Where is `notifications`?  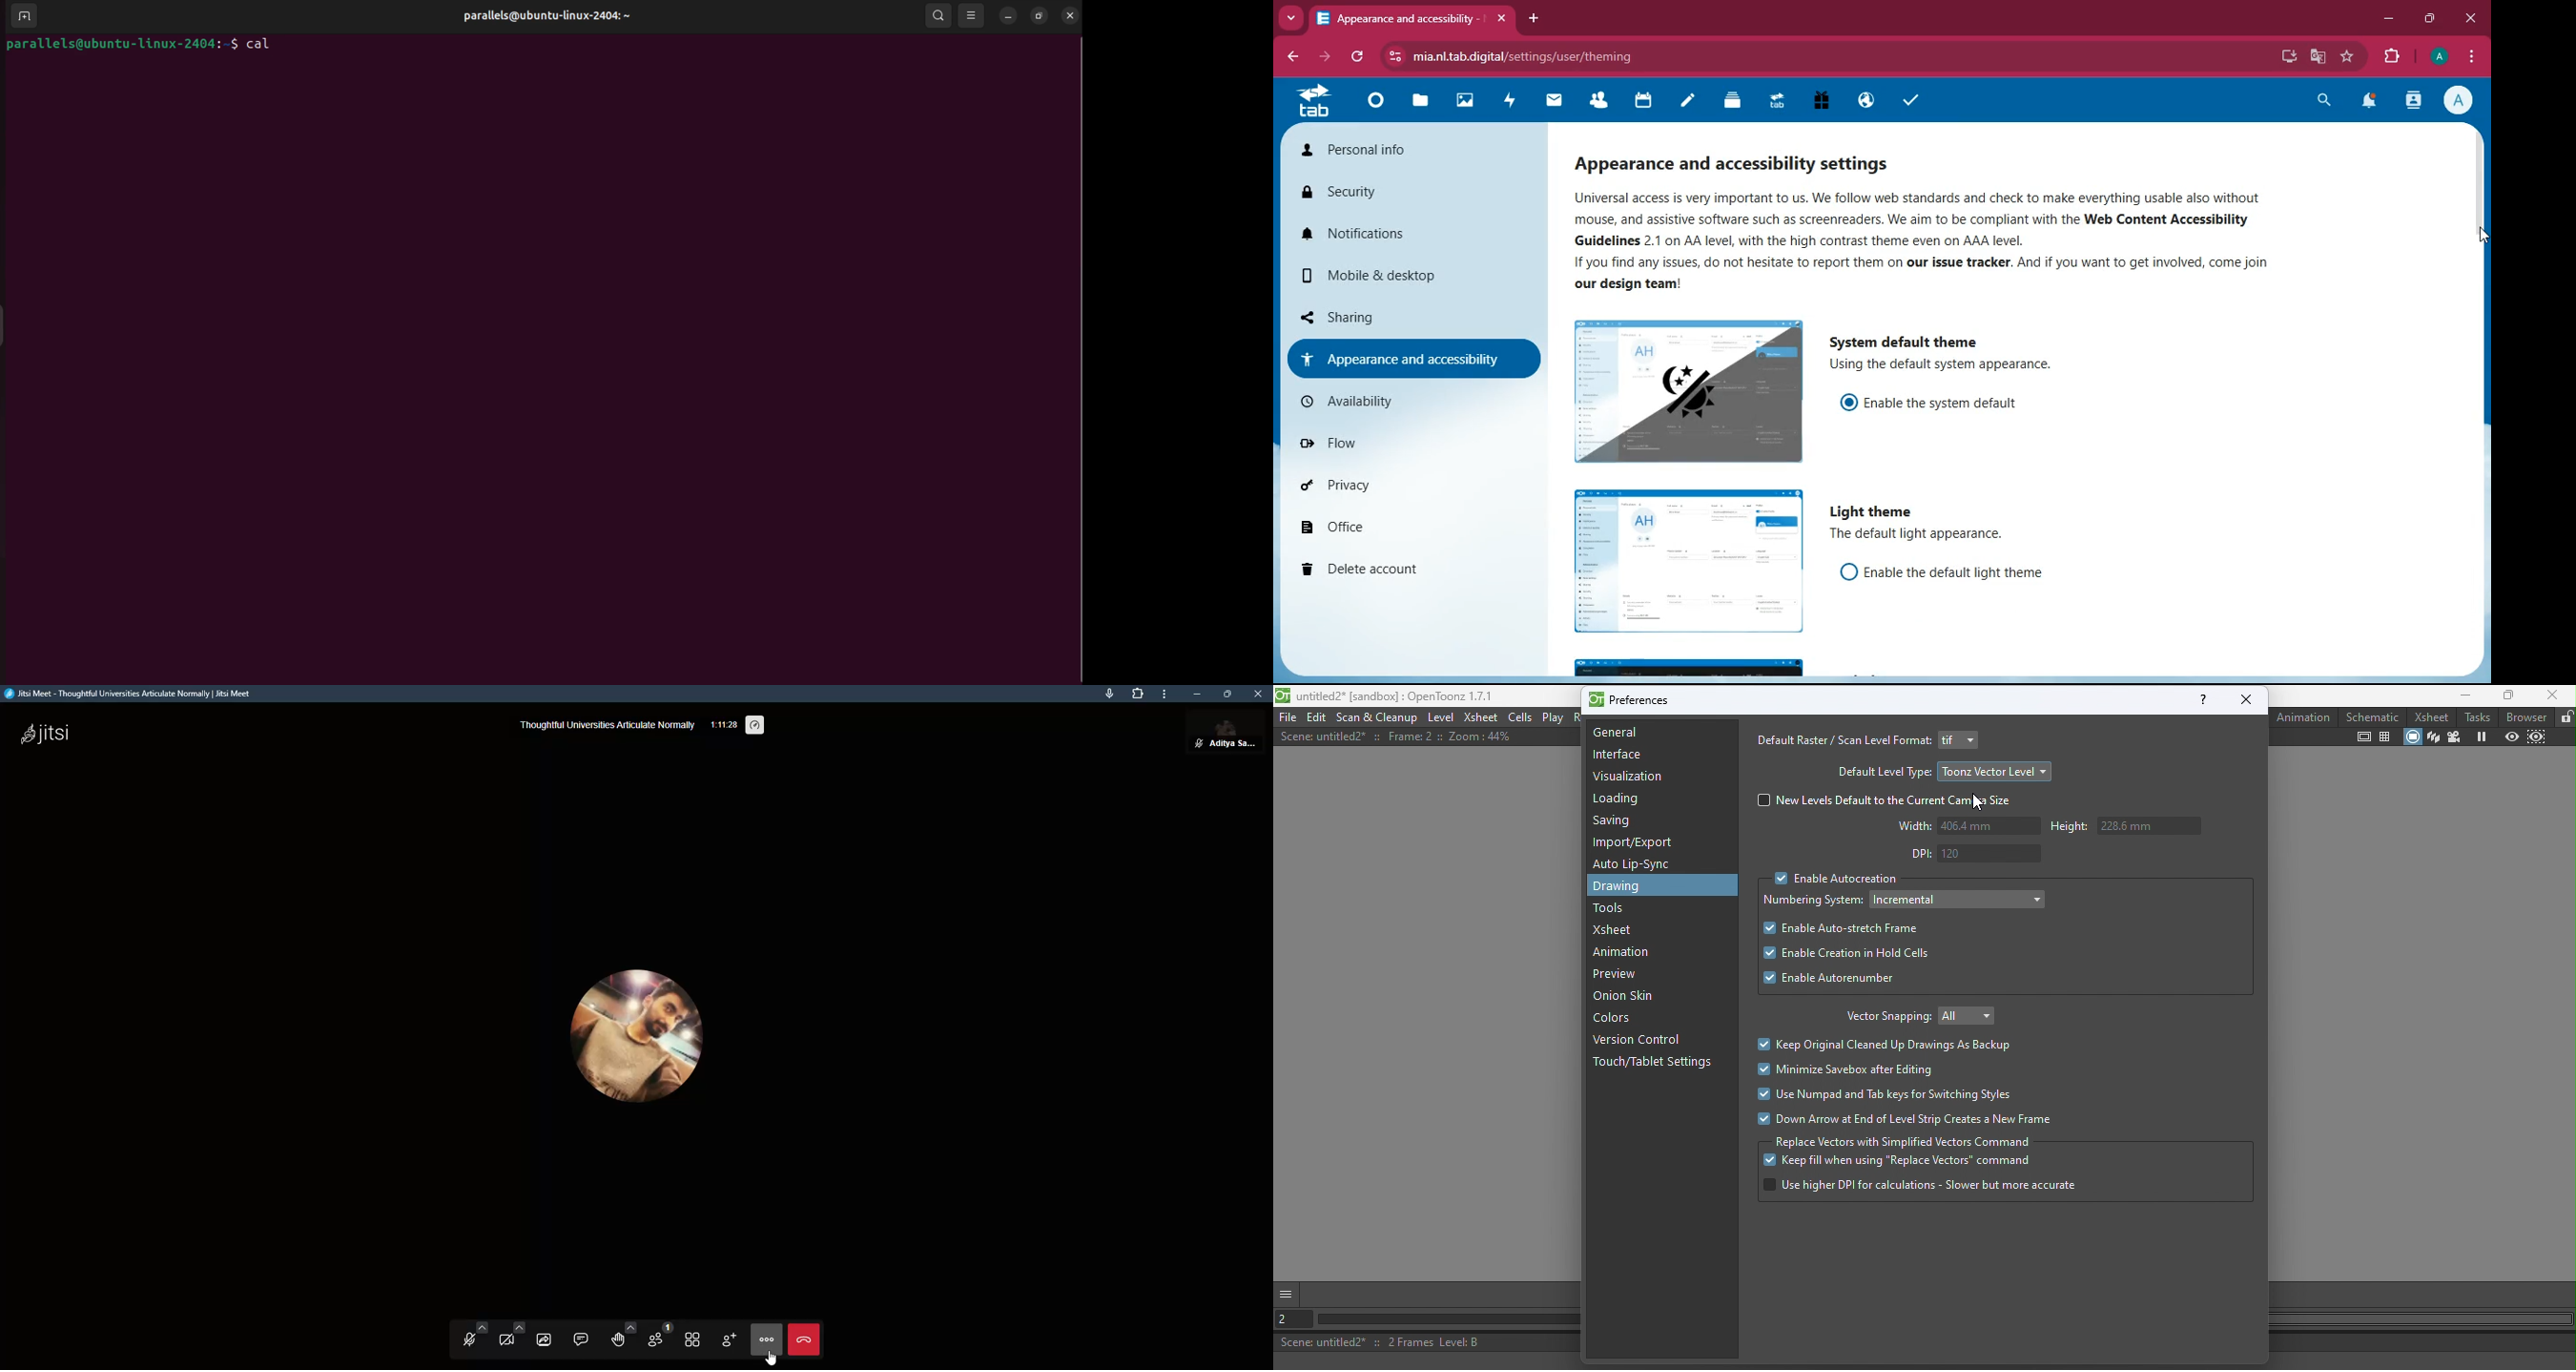 notifications is located at coordinates (1402, 234).